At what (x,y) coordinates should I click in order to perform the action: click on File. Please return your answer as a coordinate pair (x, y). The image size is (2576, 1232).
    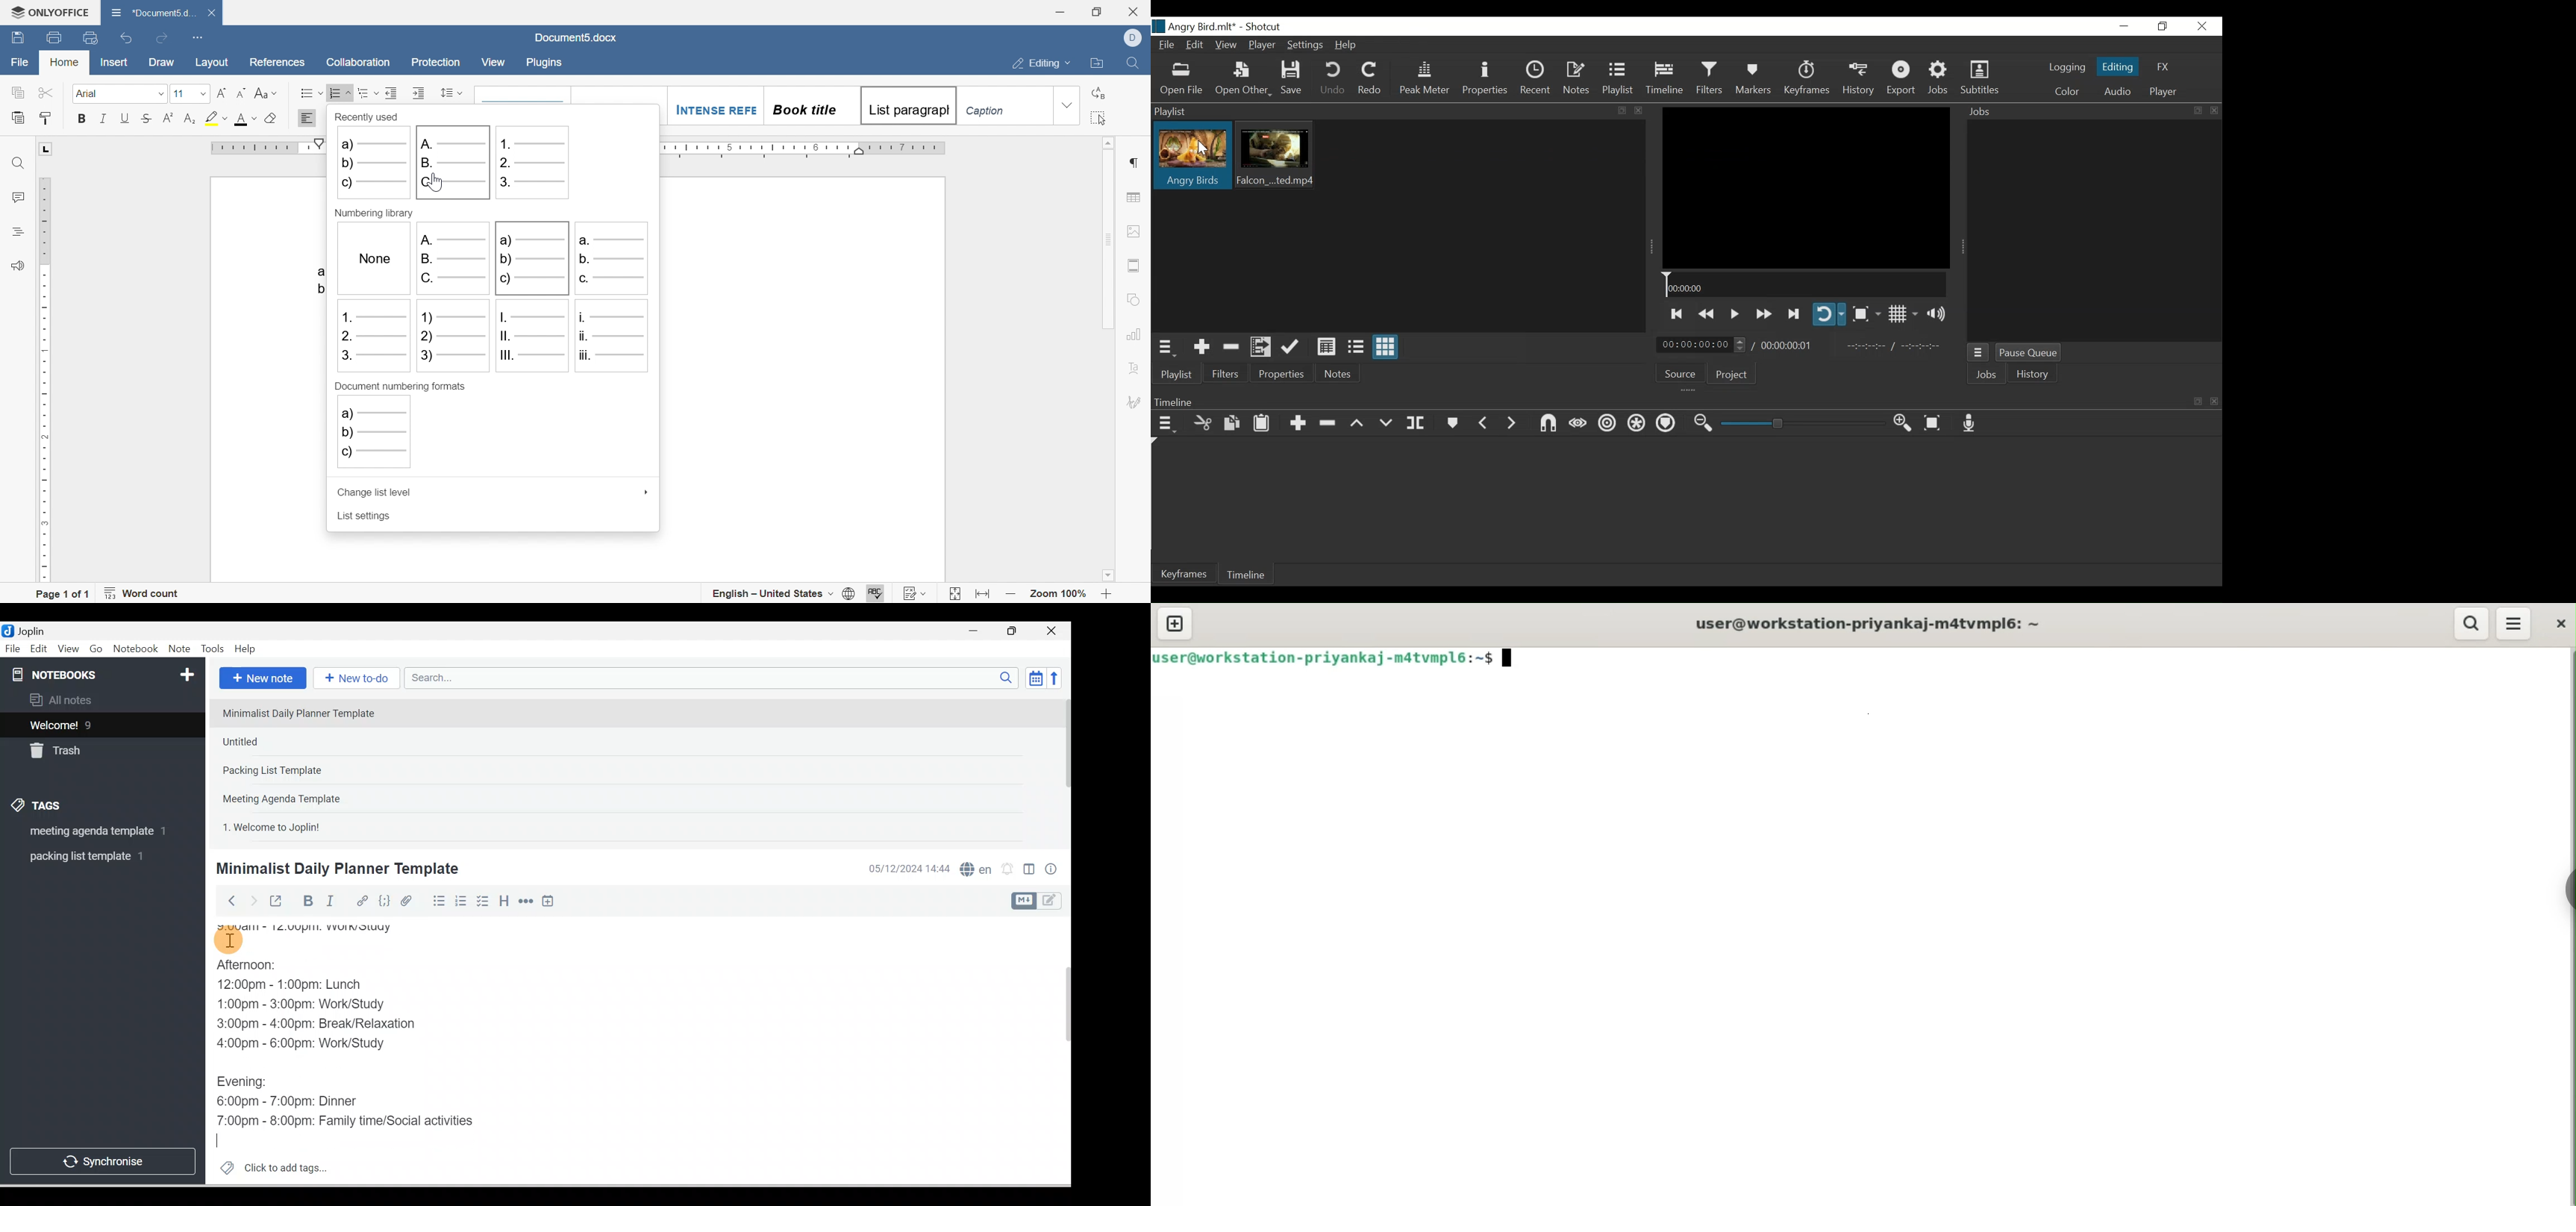
    Looking at the image, I should click on (13, 648).